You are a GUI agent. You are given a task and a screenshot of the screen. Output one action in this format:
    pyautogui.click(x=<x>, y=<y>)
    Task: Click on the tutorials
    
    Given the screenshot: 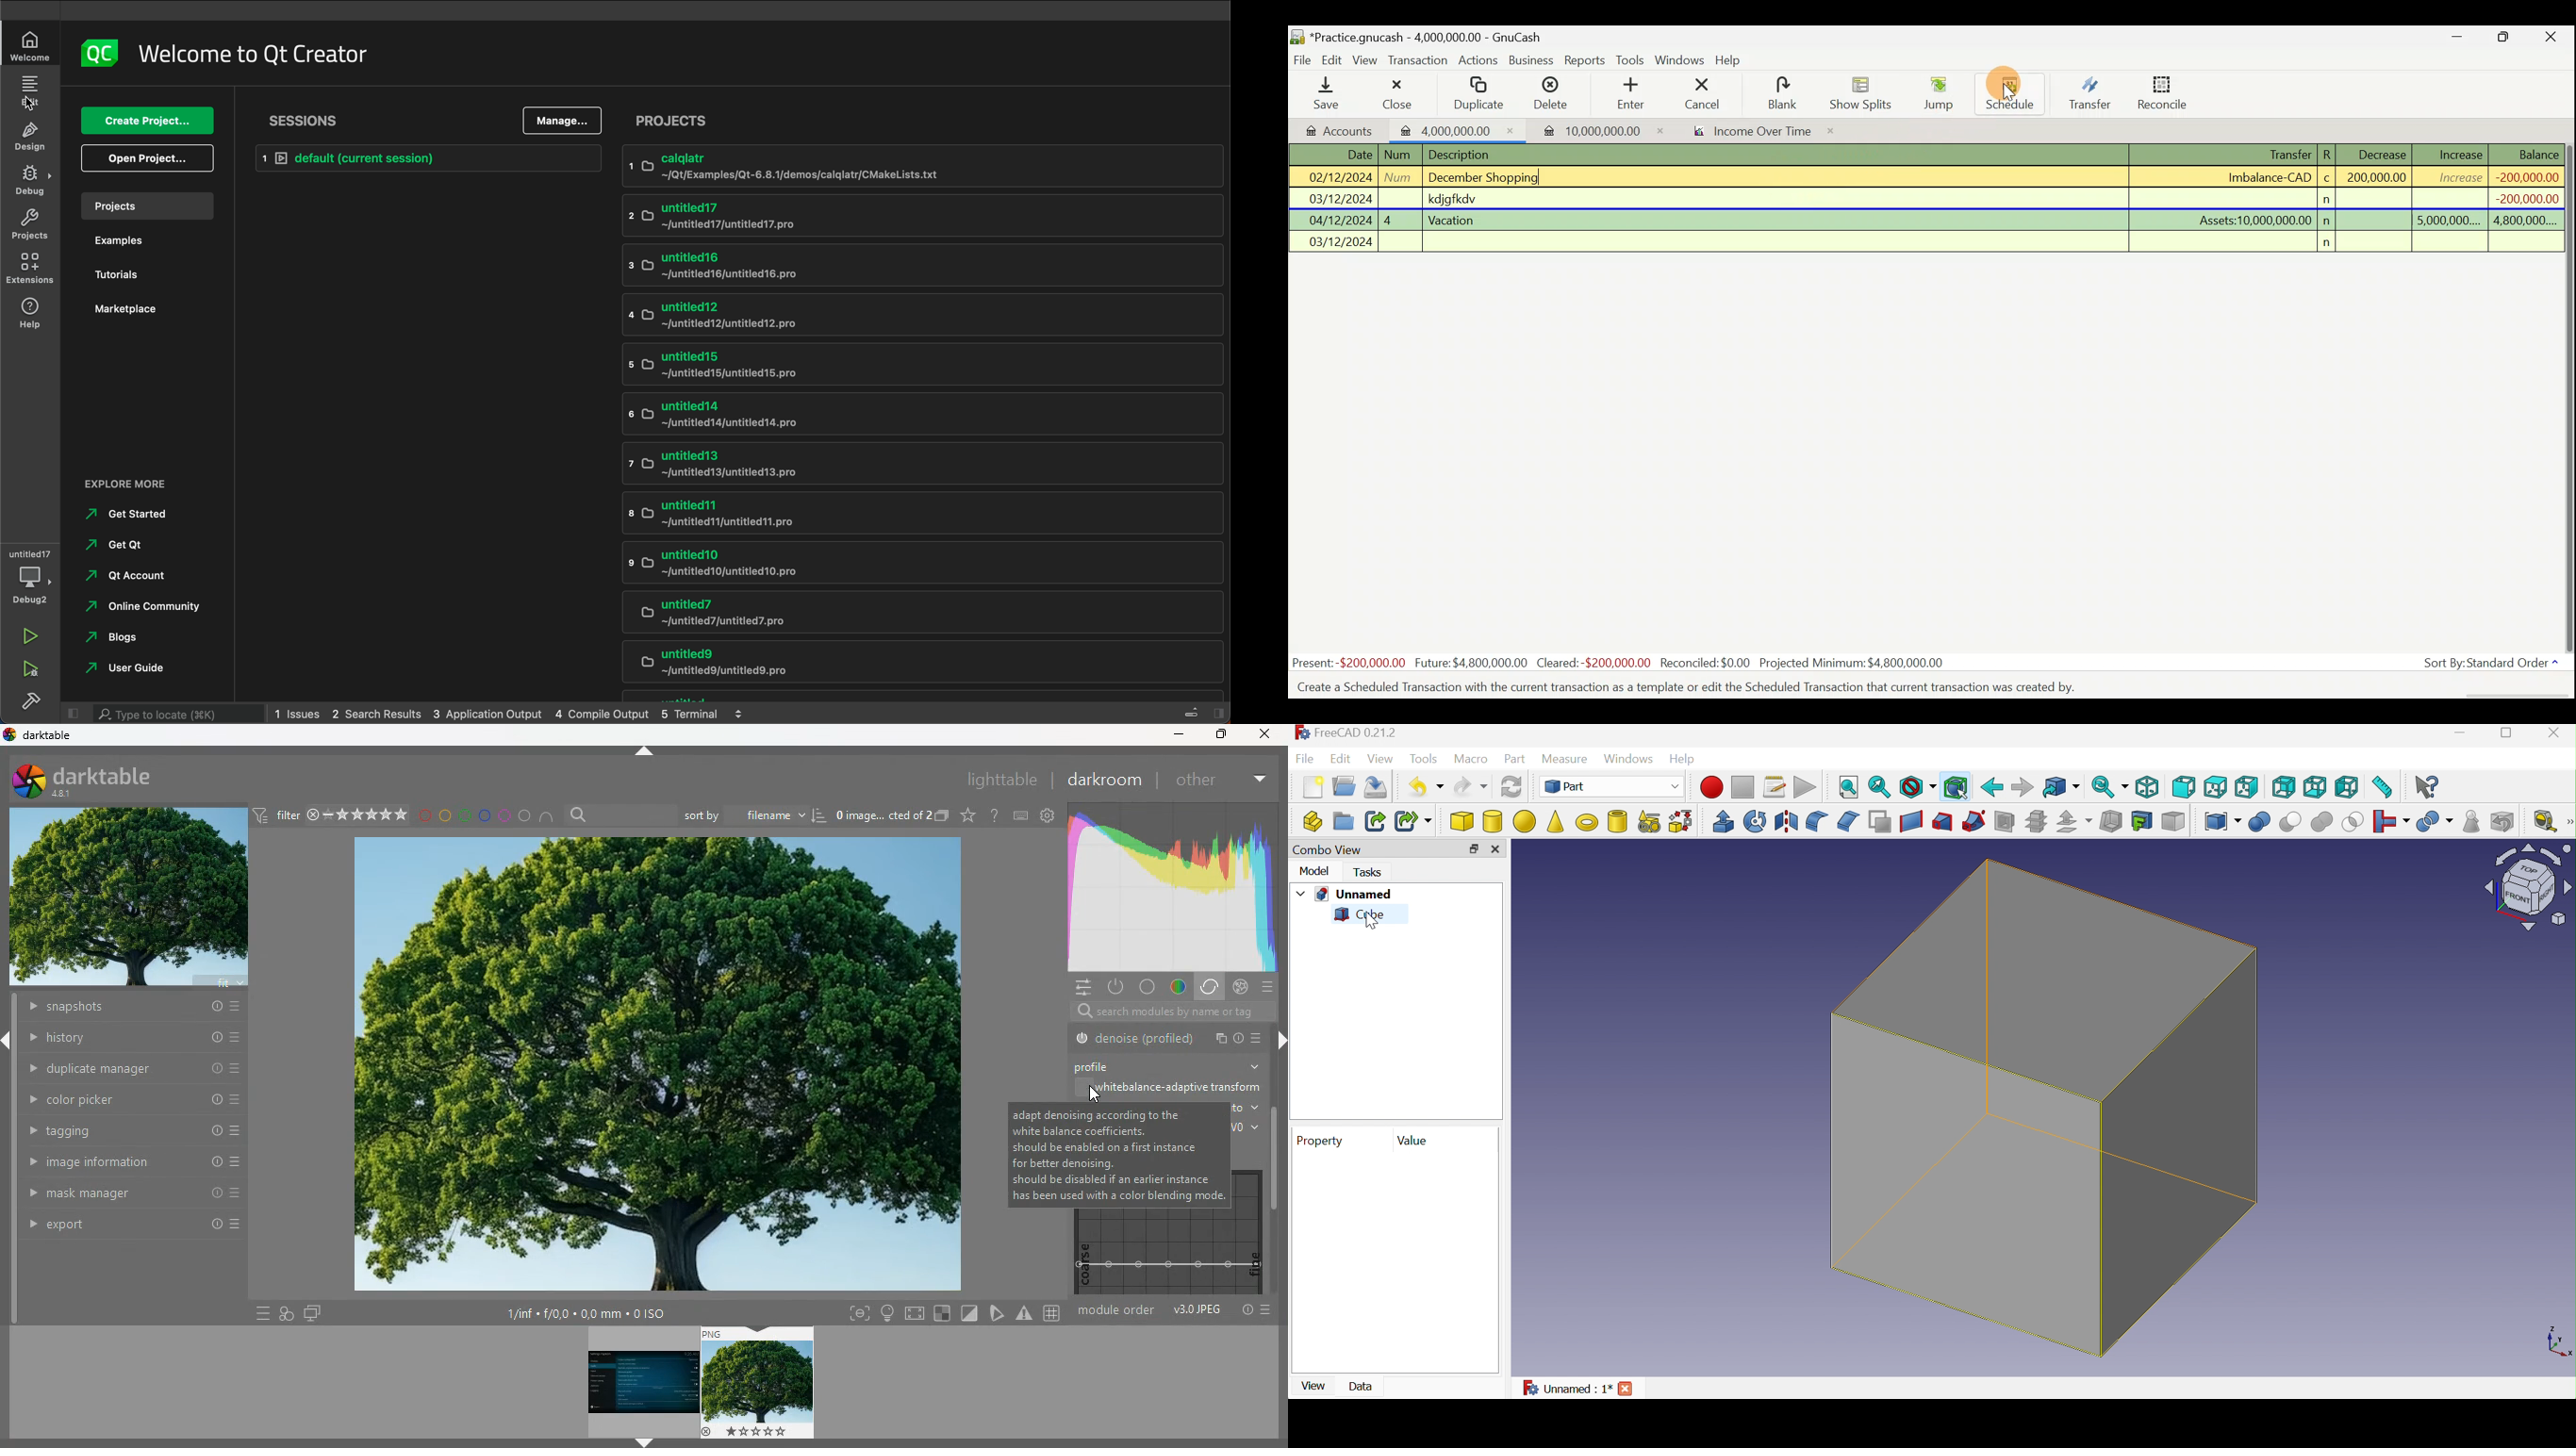 What is the action you would take?
    pyautogui.click(x=145, y=274)
    